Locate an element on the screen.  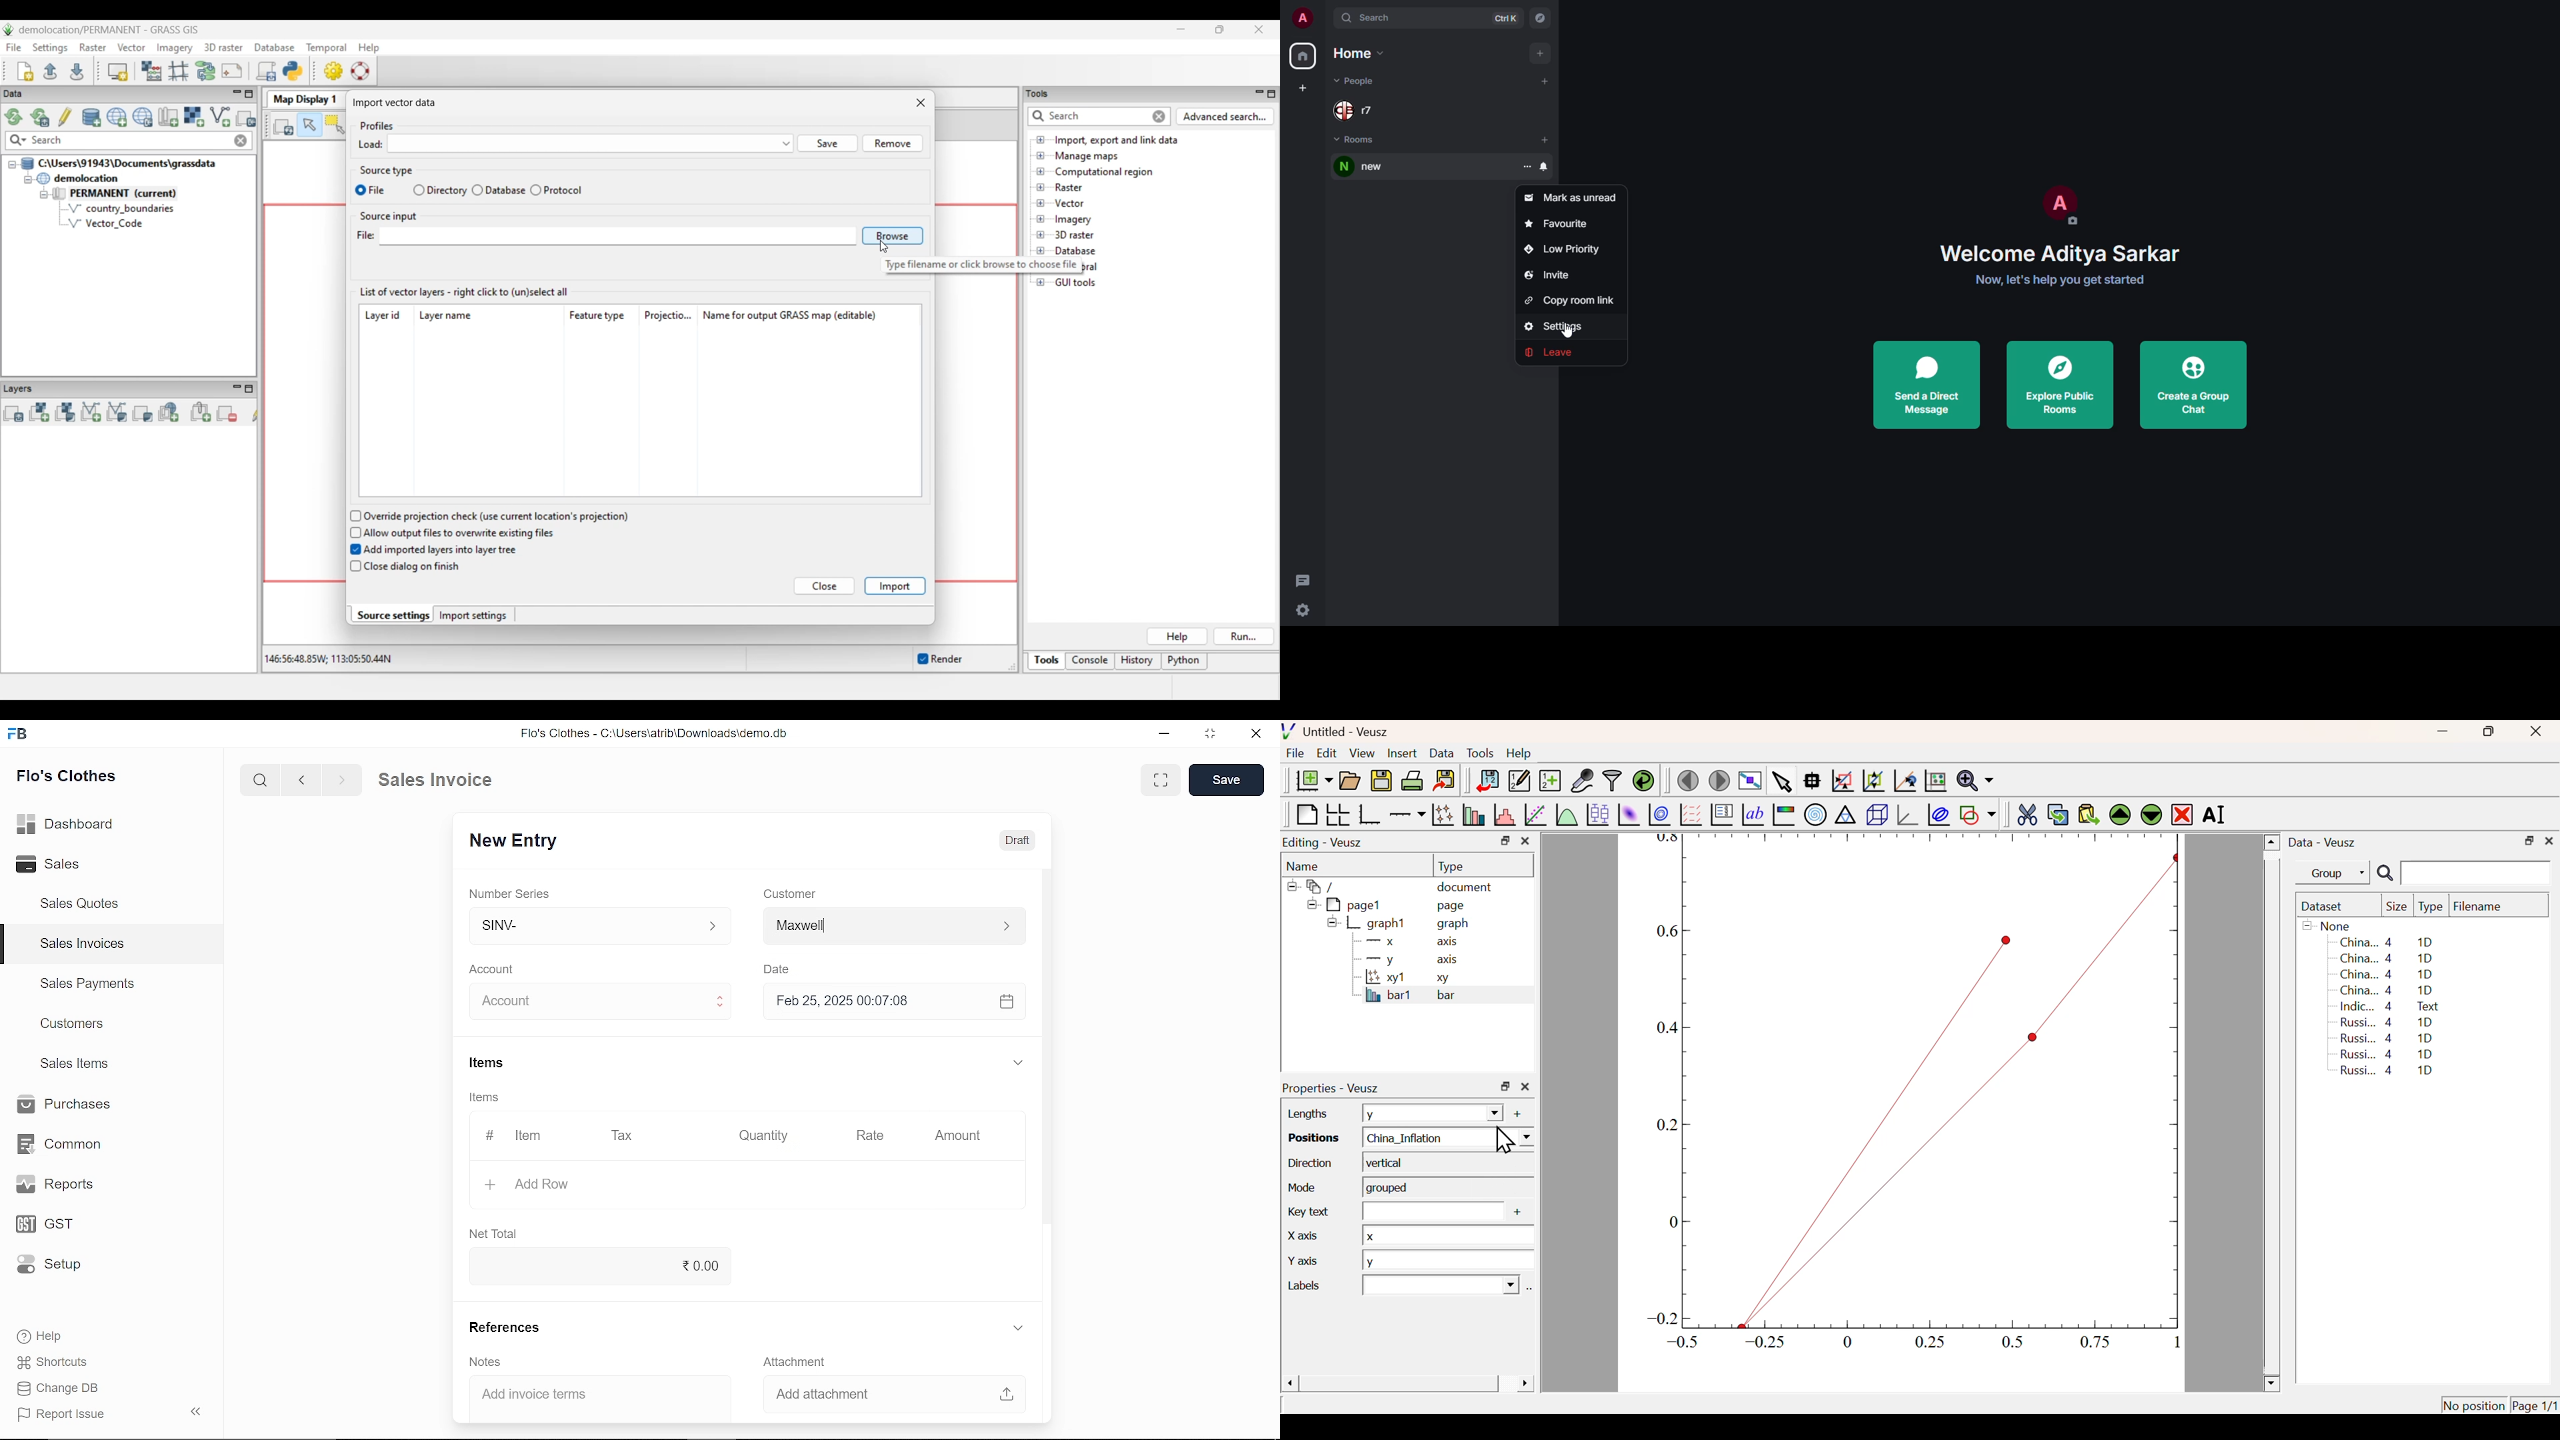
cursor is located at coordinates (531, 1003).